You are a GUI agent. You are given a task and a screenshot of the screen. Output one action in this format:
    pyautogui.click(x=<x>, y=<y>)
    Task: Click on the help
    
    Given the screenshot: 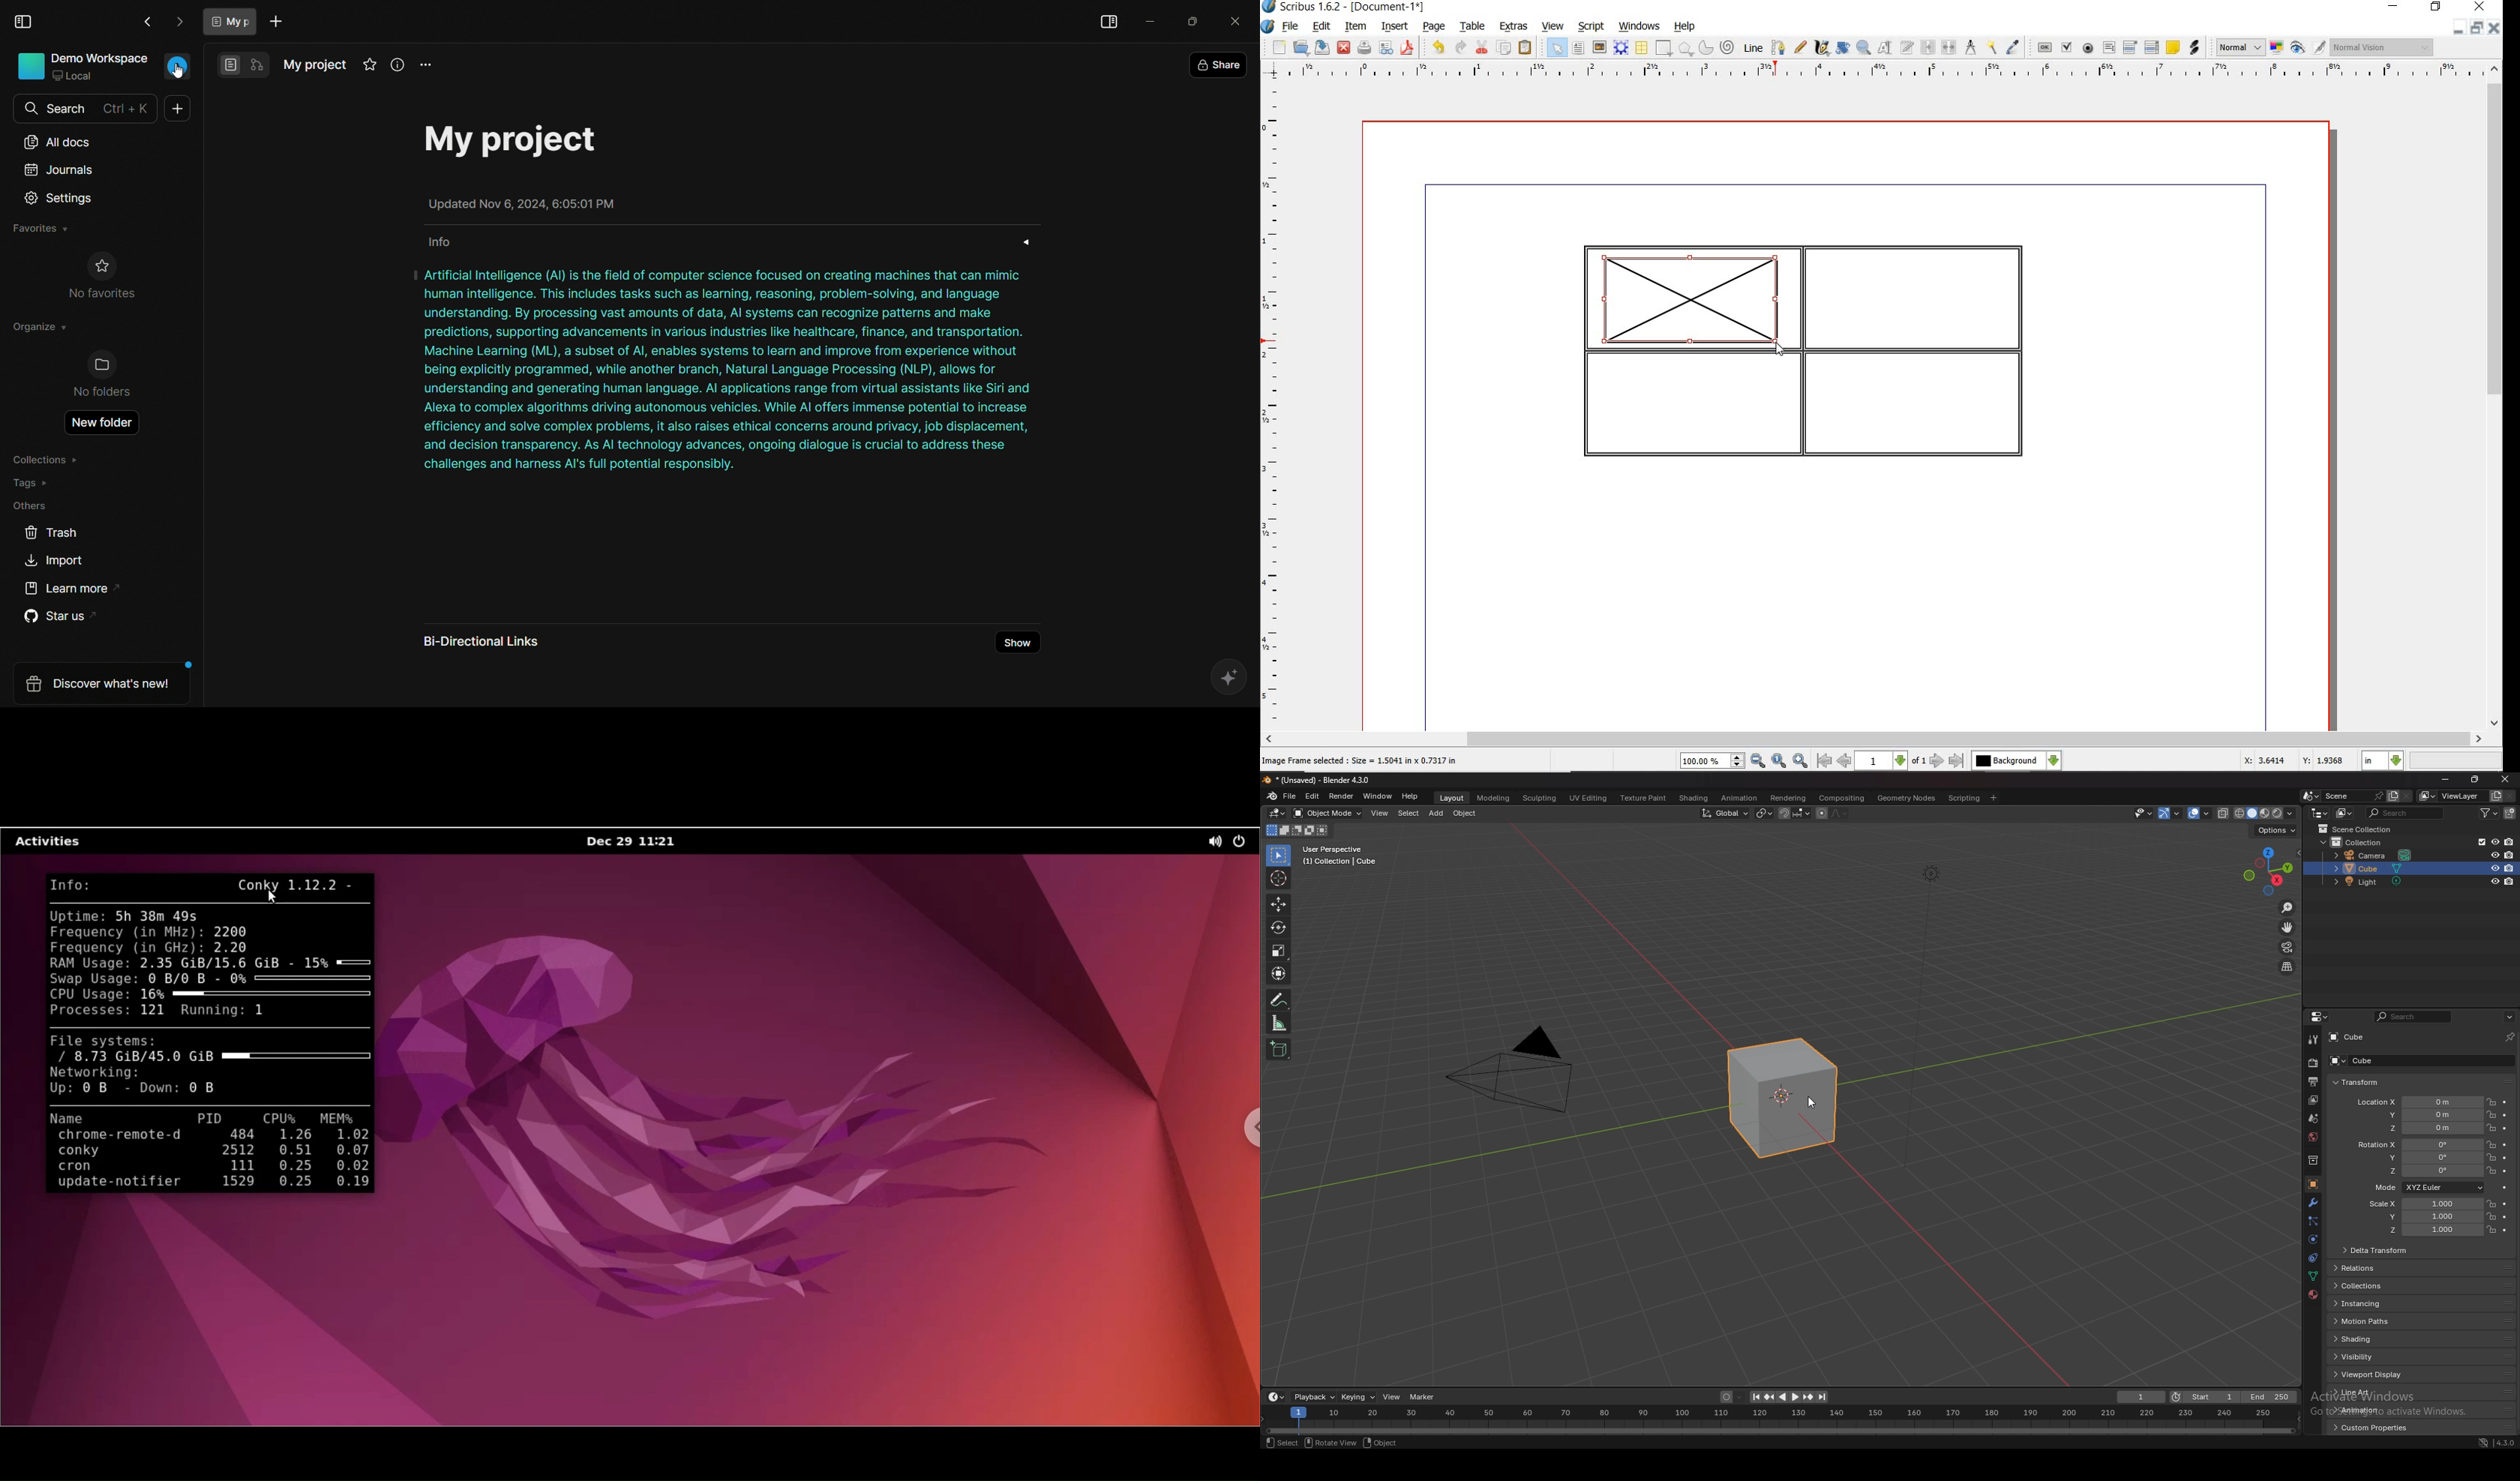 What is the action you would take?
    pyautogui.click(x=1685, y=27)
    